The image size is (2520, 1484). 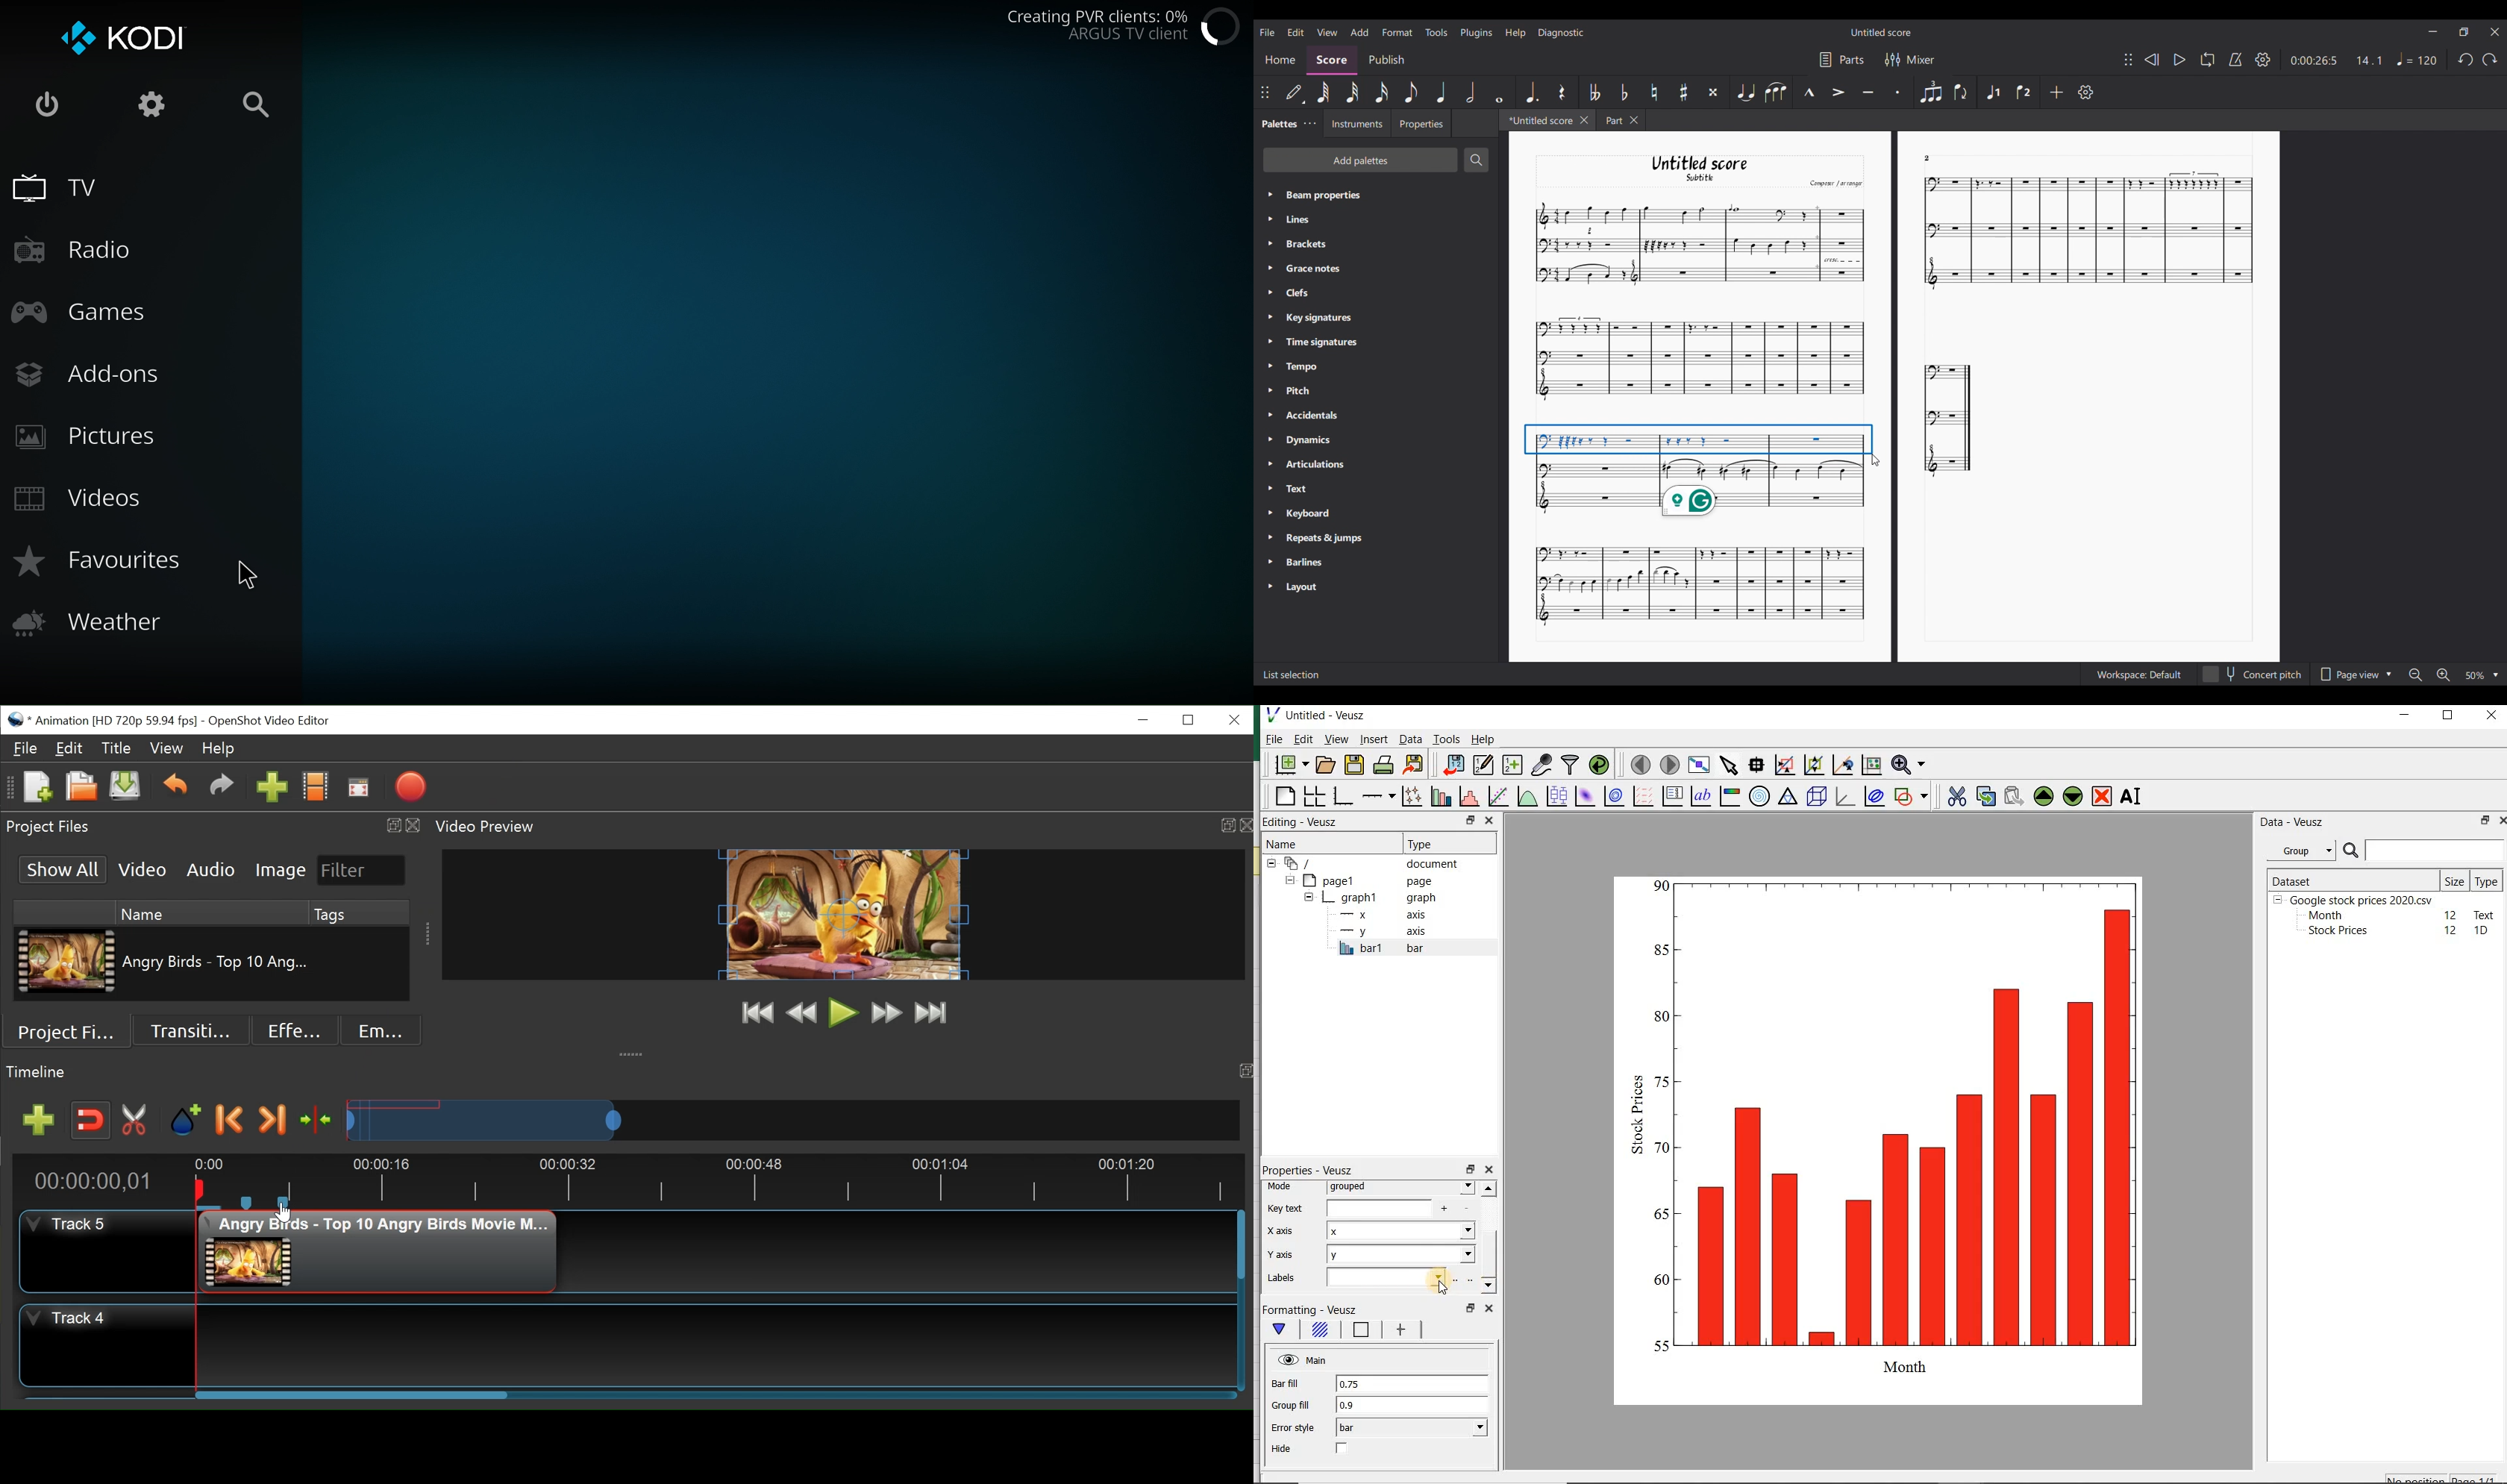 I want to click on Project Files, so click(x=72, y=1031).